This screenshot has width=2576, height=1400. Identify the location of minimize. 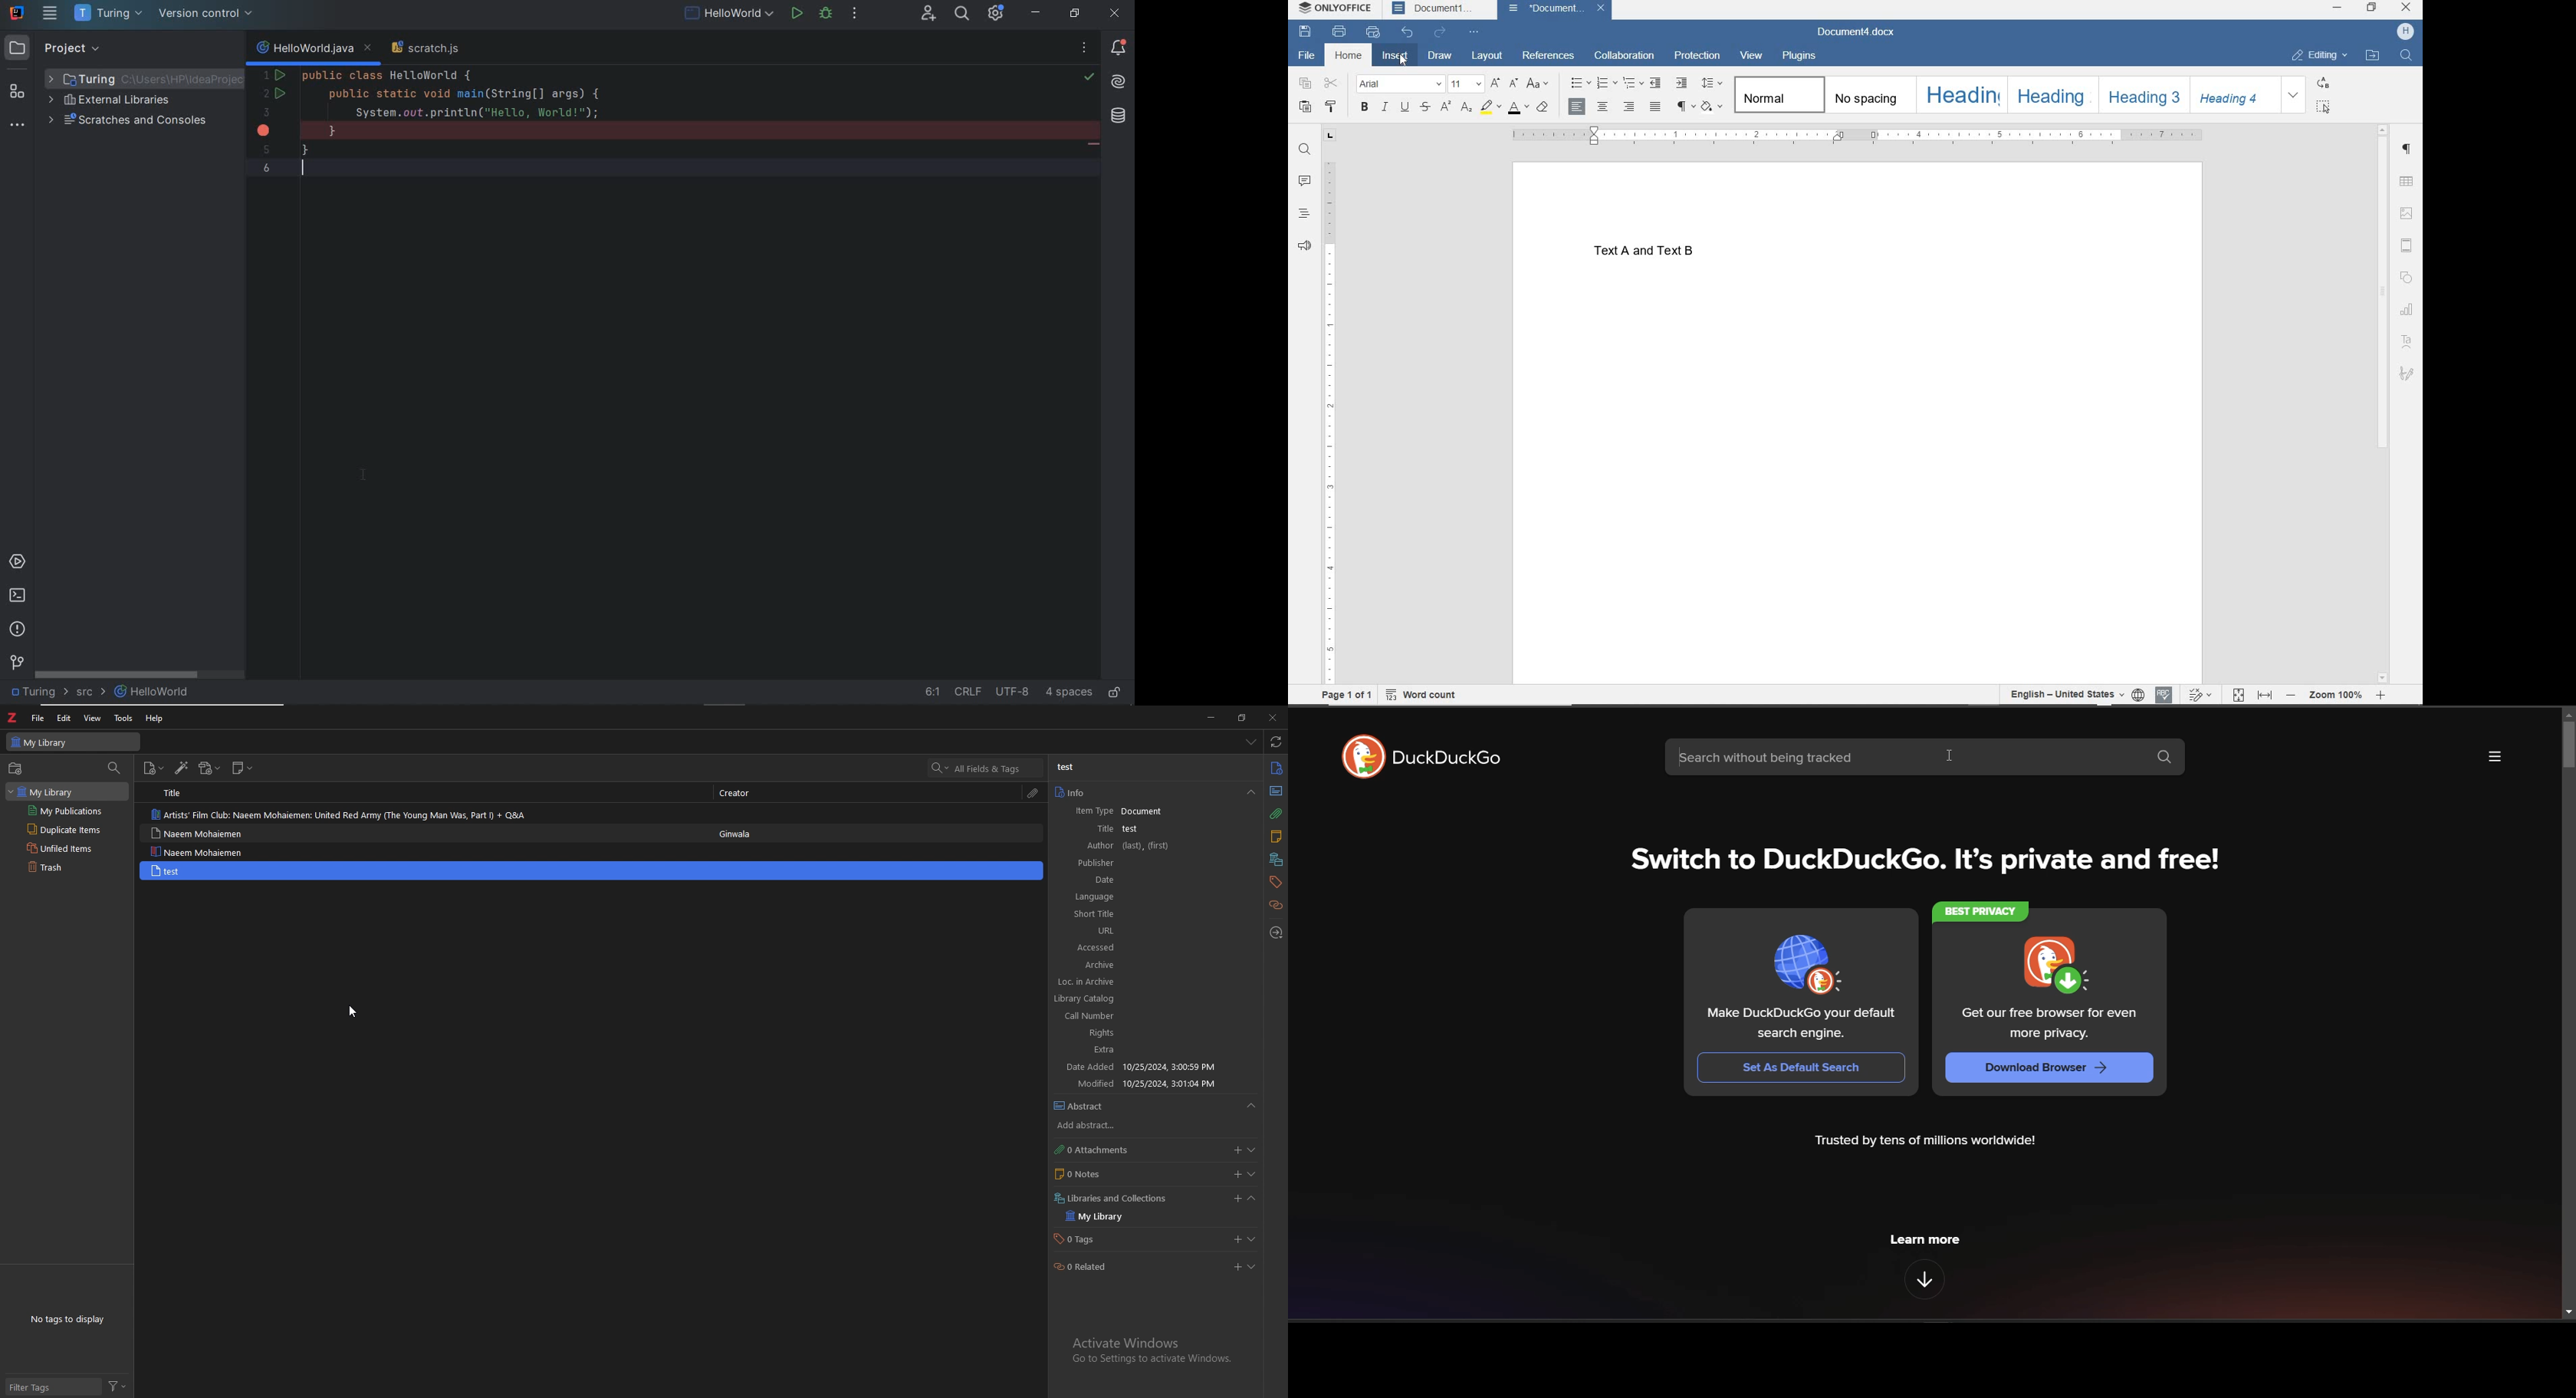
(1212, 716).